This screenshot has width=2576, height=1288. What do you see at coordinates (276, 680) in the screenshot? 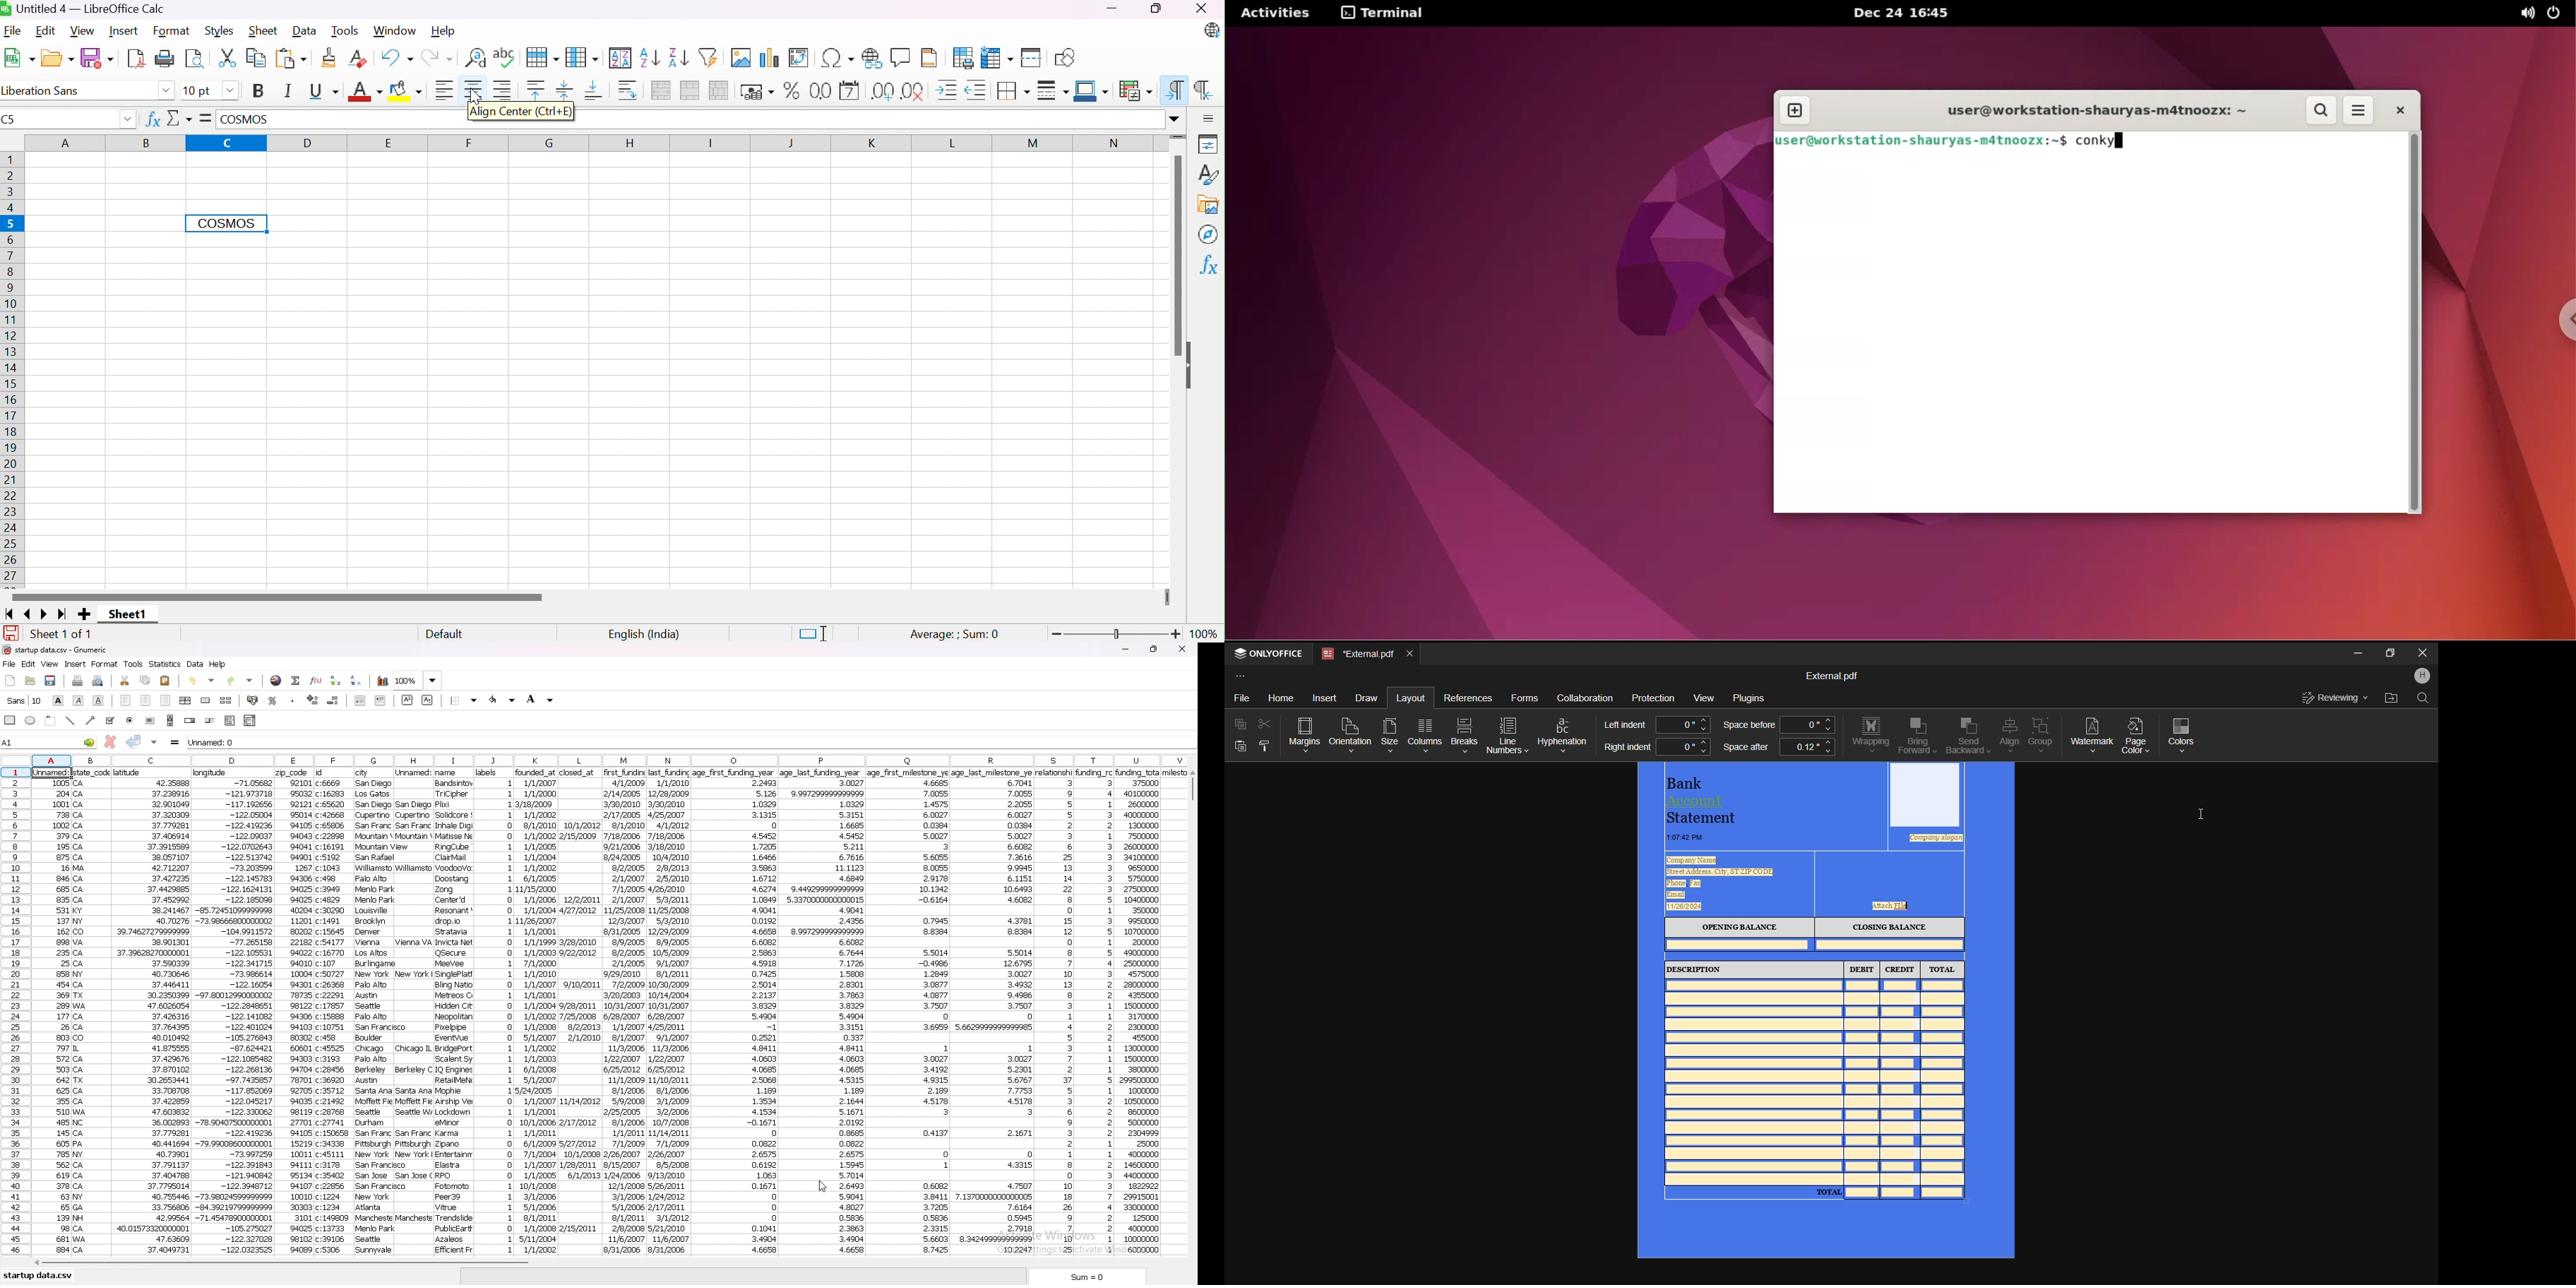
I see `hyperlink` at bounding box center [276, 680].